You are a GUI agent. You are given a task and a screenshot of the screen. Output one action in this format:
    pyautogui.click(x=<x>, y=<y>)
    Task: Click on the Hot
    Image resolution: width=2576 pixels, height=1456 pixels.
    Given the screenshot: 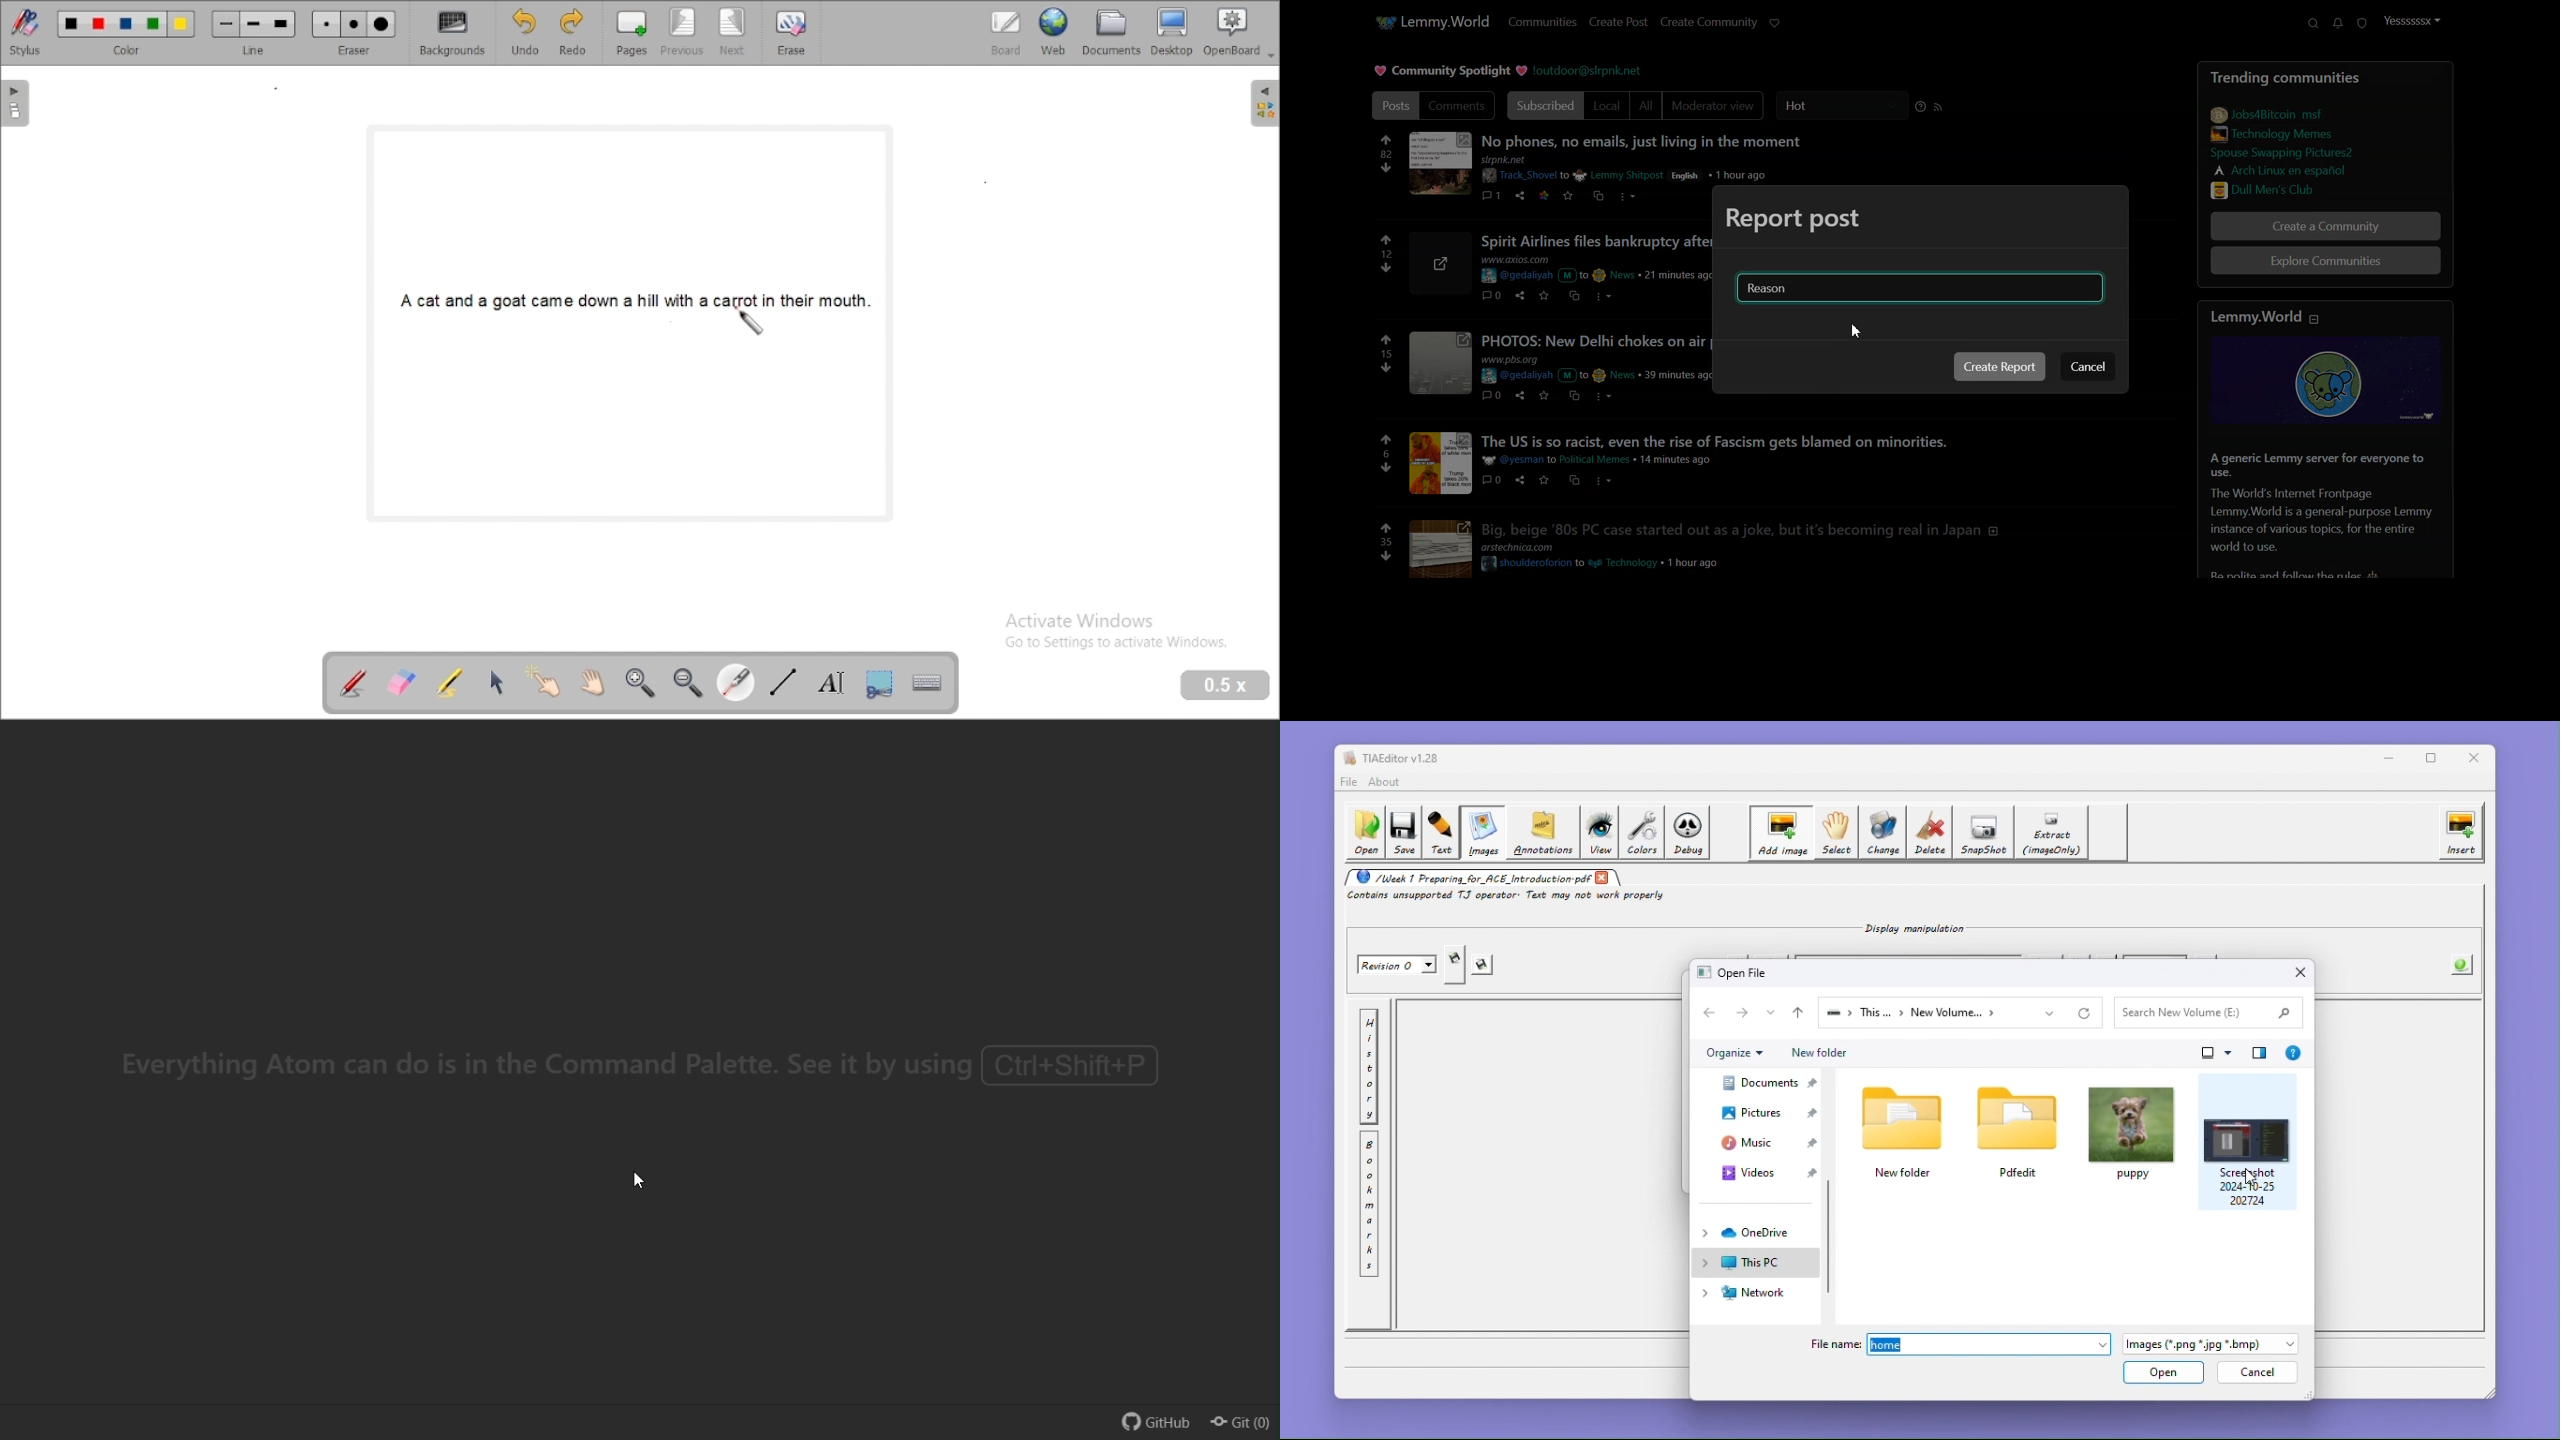 What is the action you would take?
    pyautogui.click(x=1842, y=106)
    